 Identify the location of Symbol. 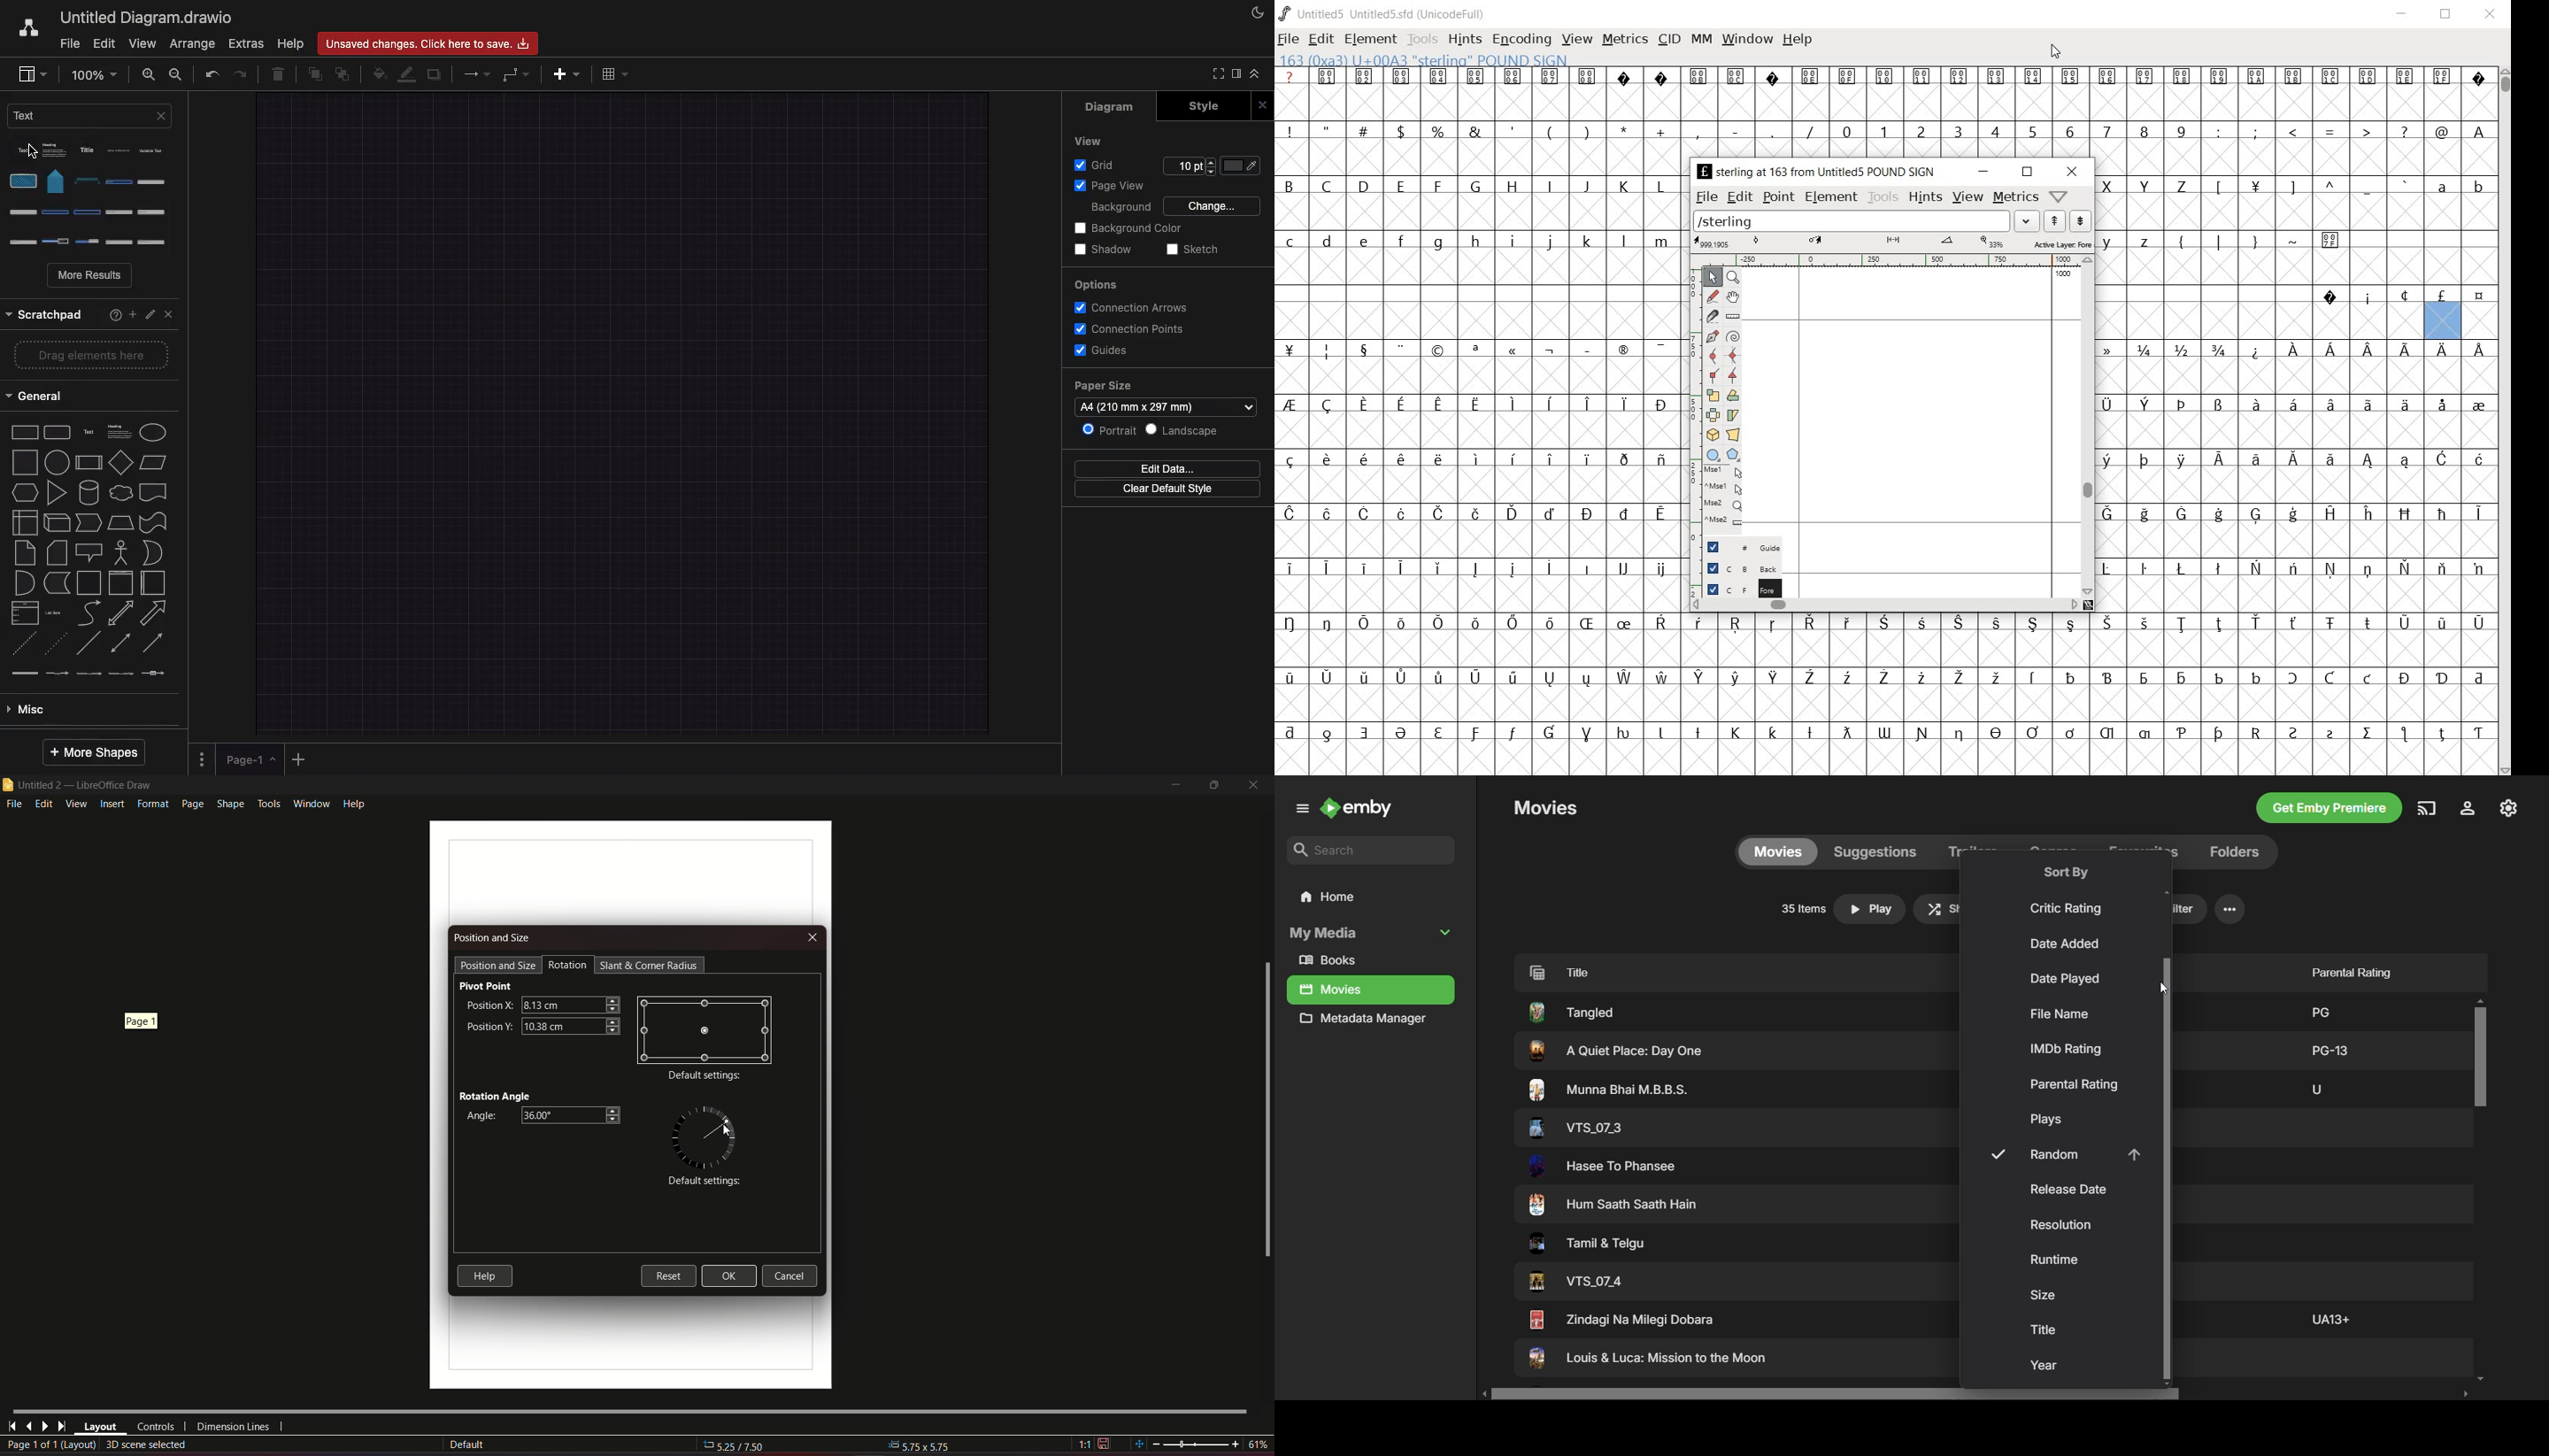
(2367, 77).